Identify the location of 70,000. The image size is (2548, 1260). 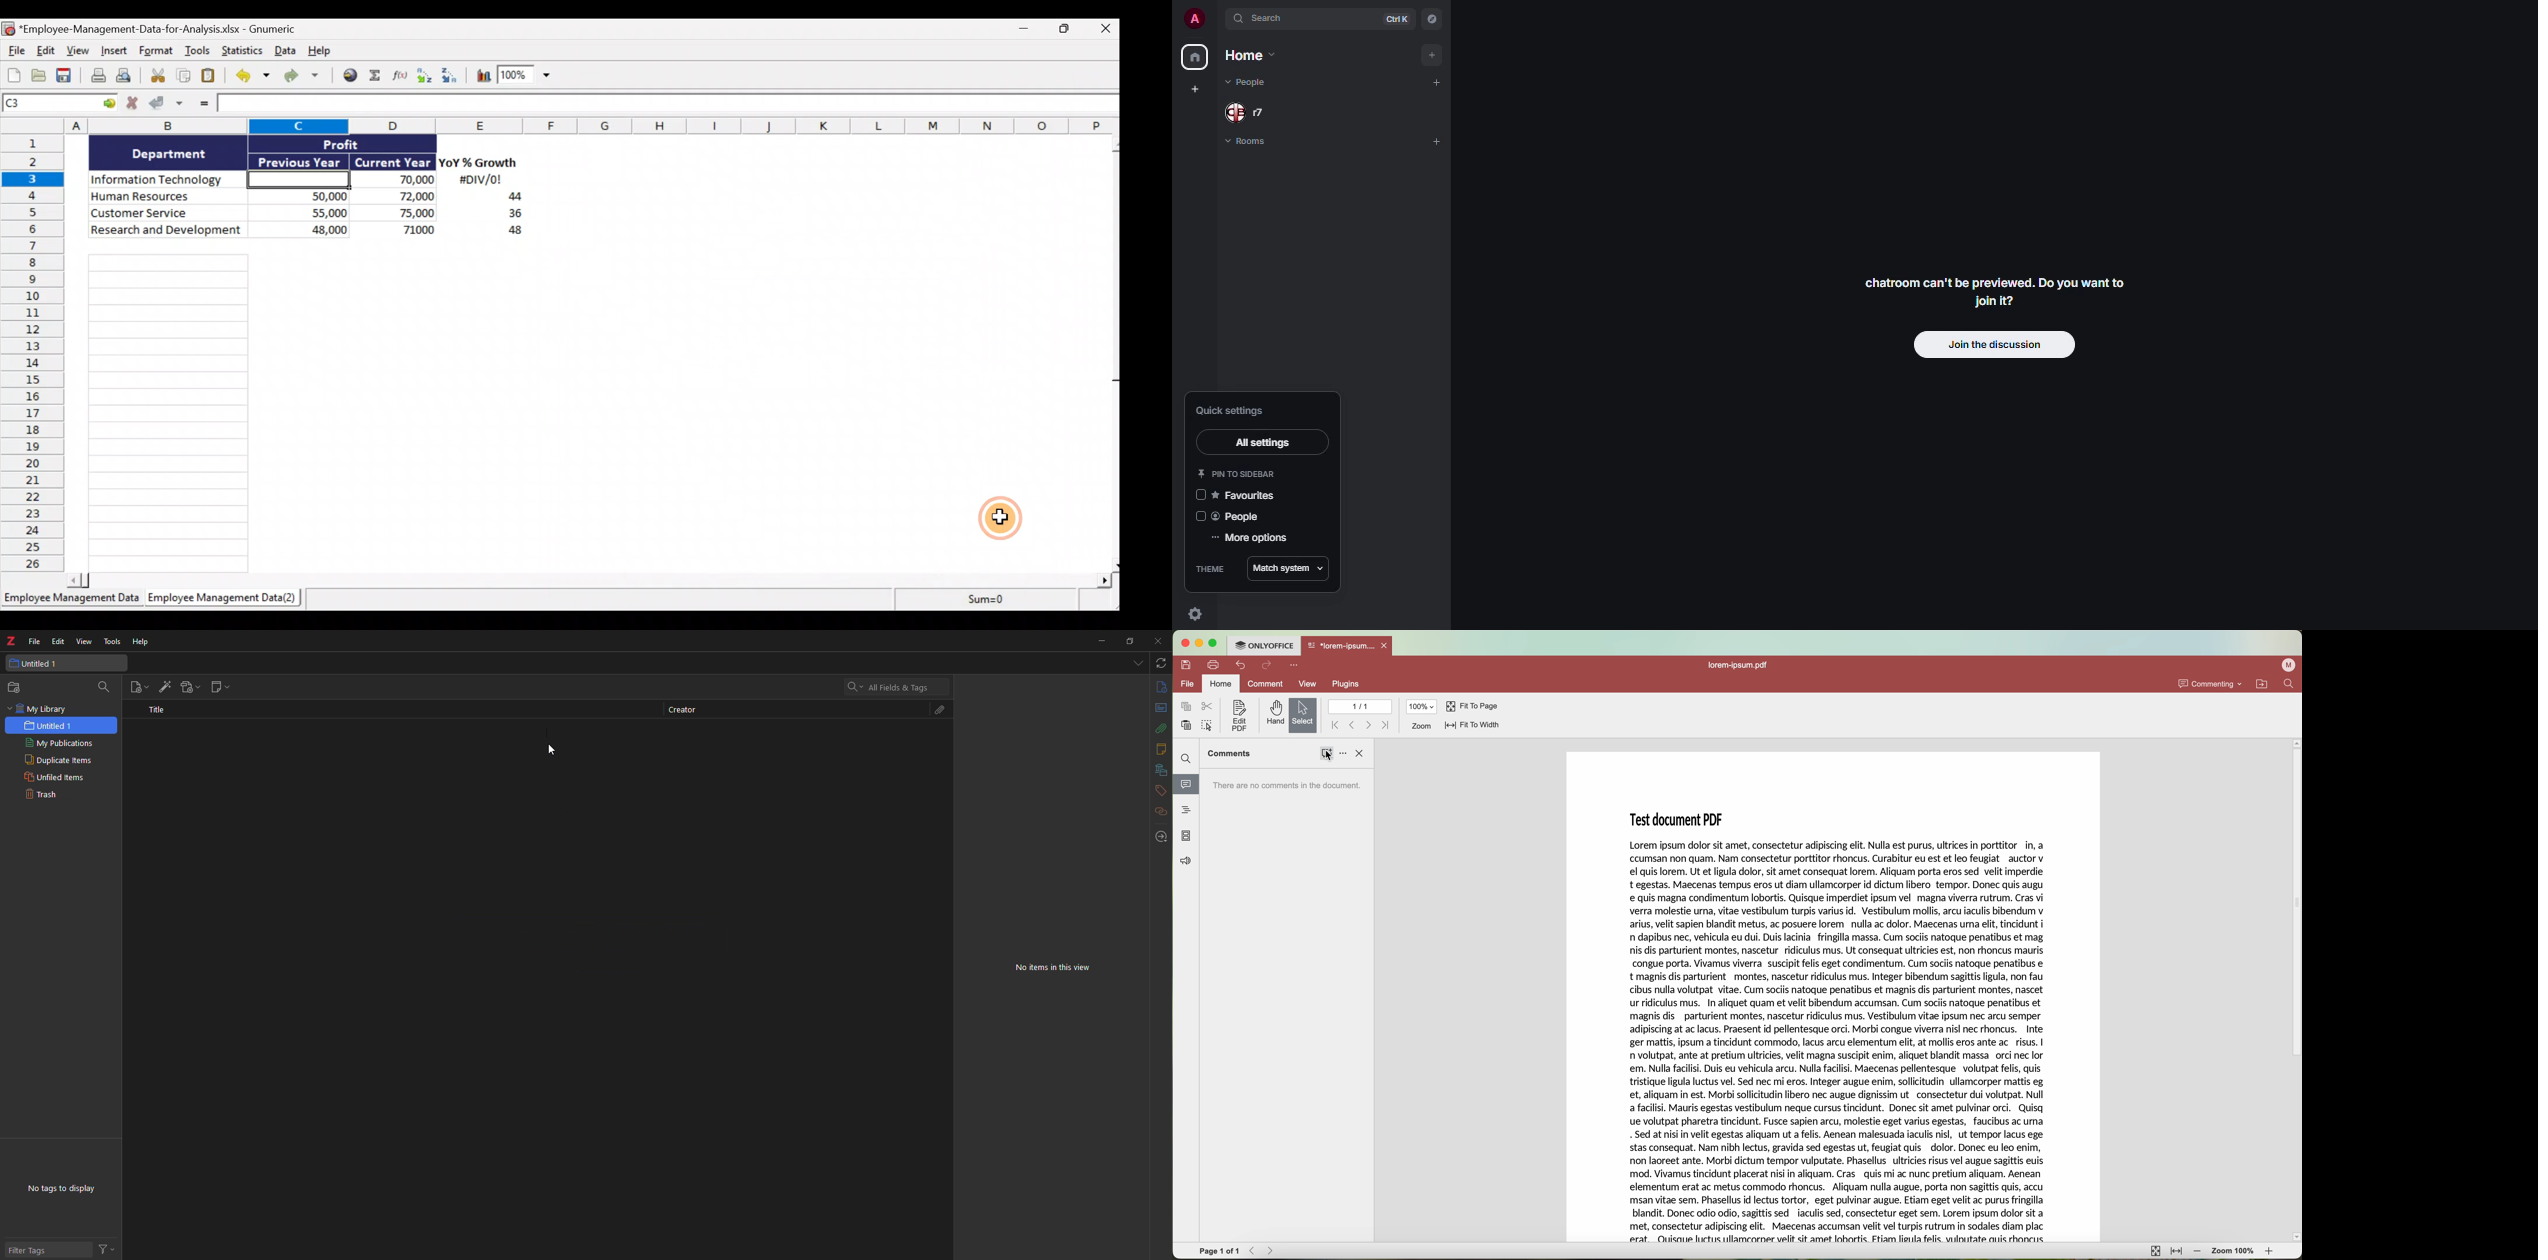
(399, 180).